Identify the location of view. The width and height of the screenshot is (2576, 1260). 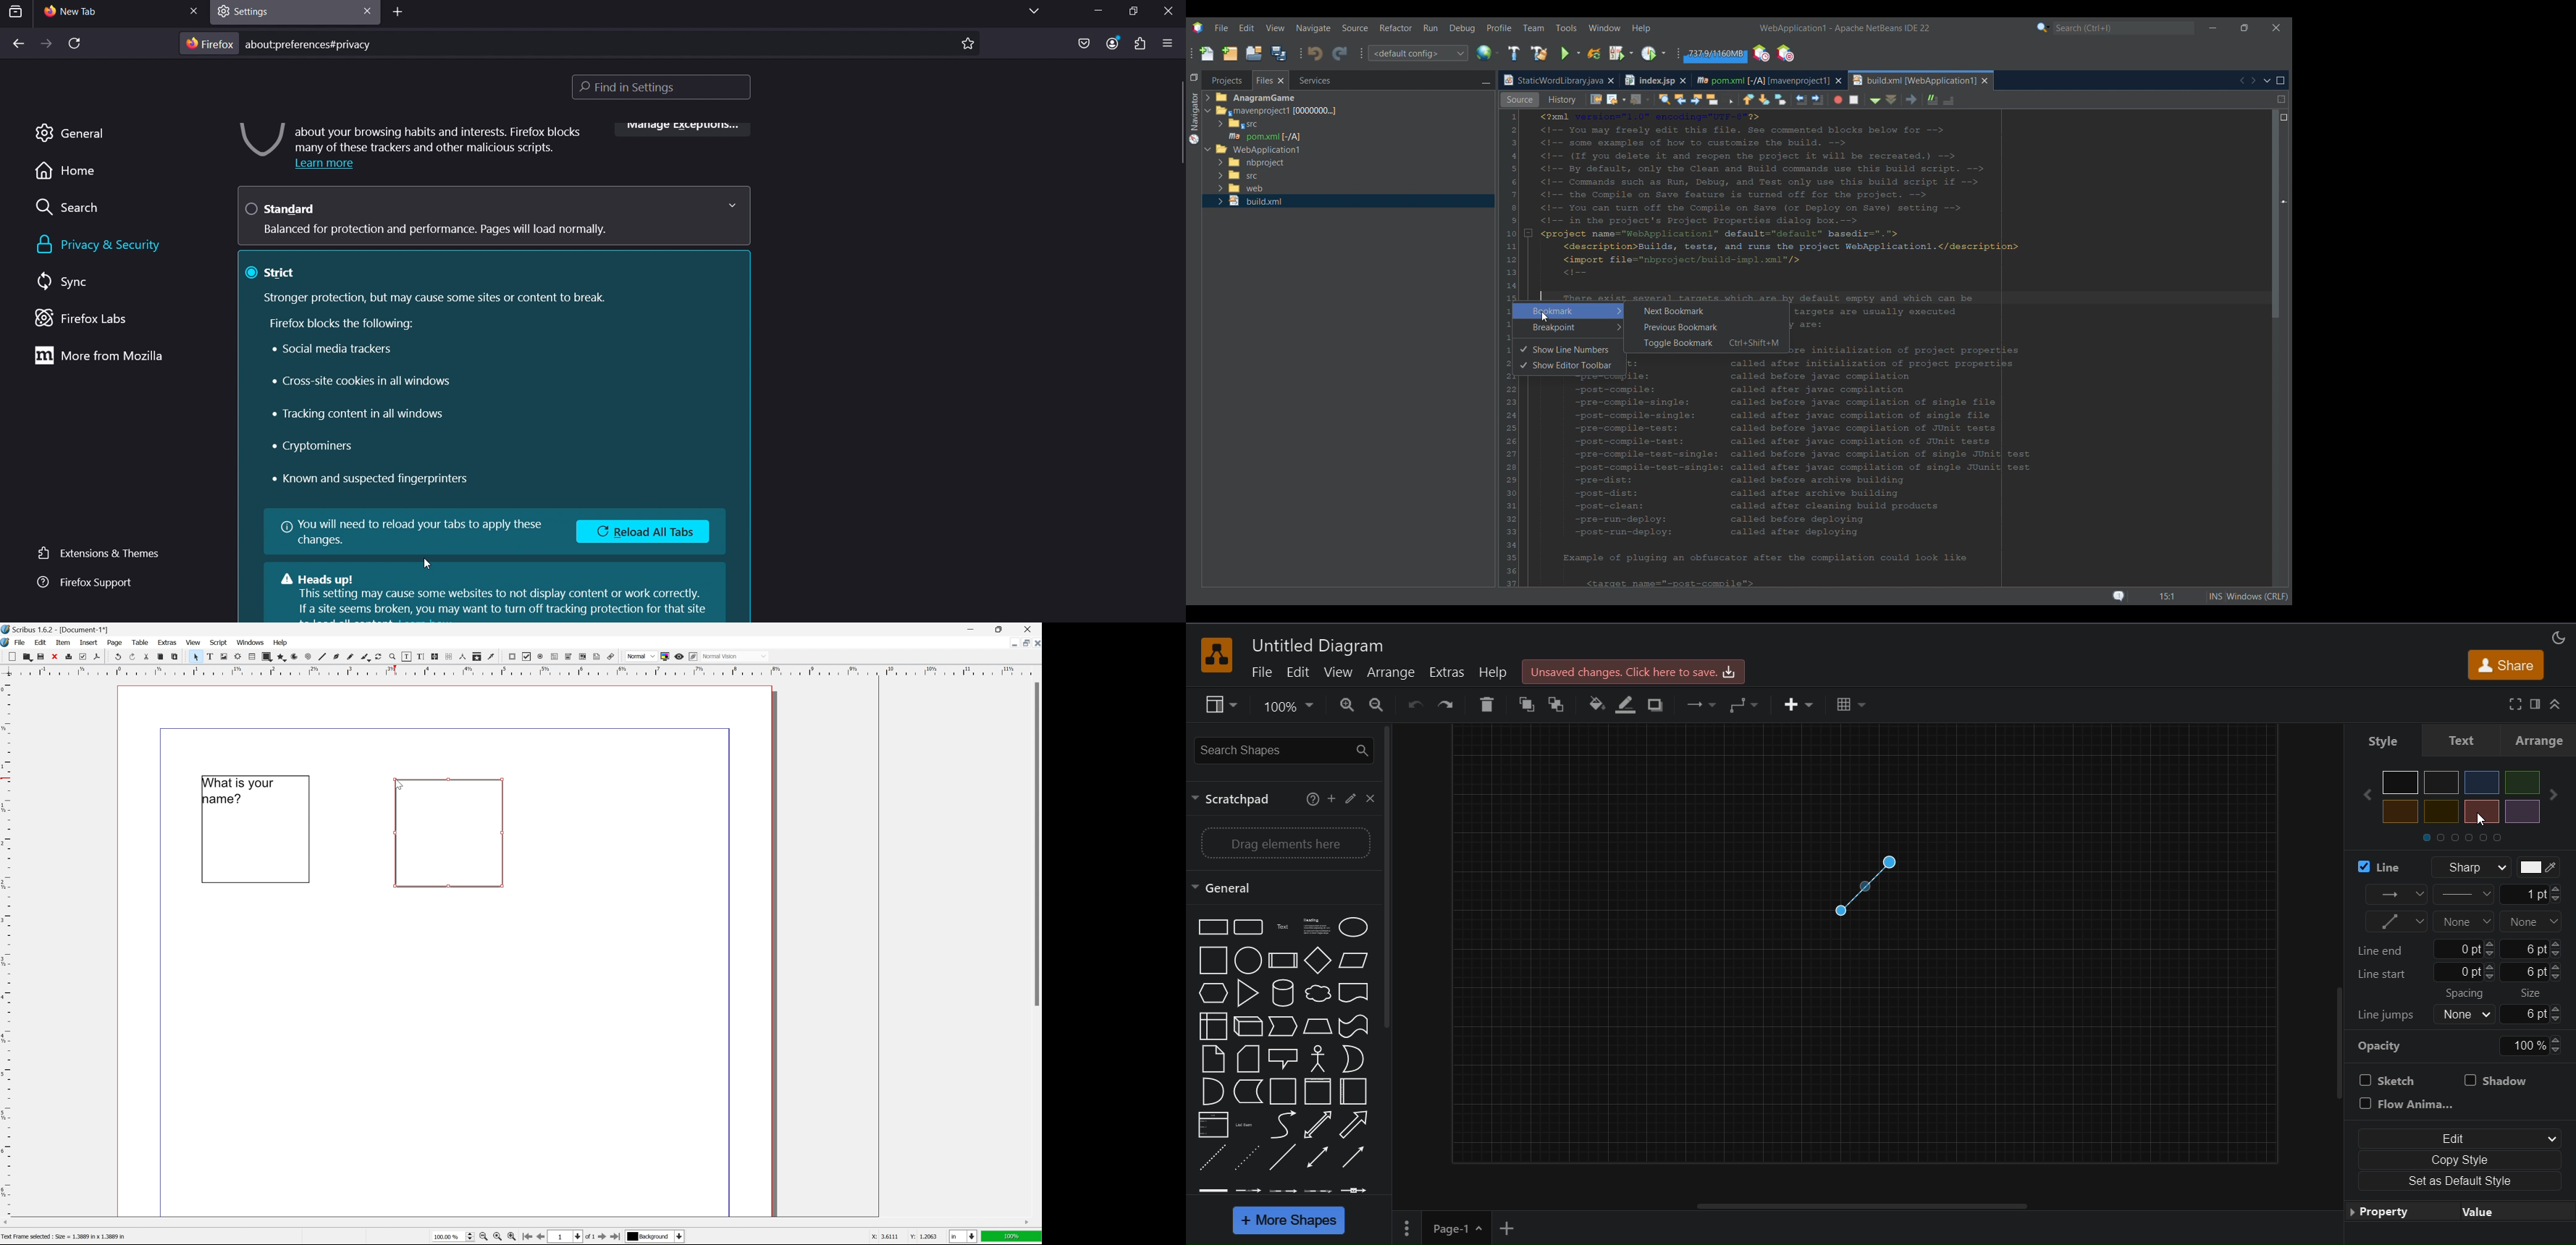
(194, 643).